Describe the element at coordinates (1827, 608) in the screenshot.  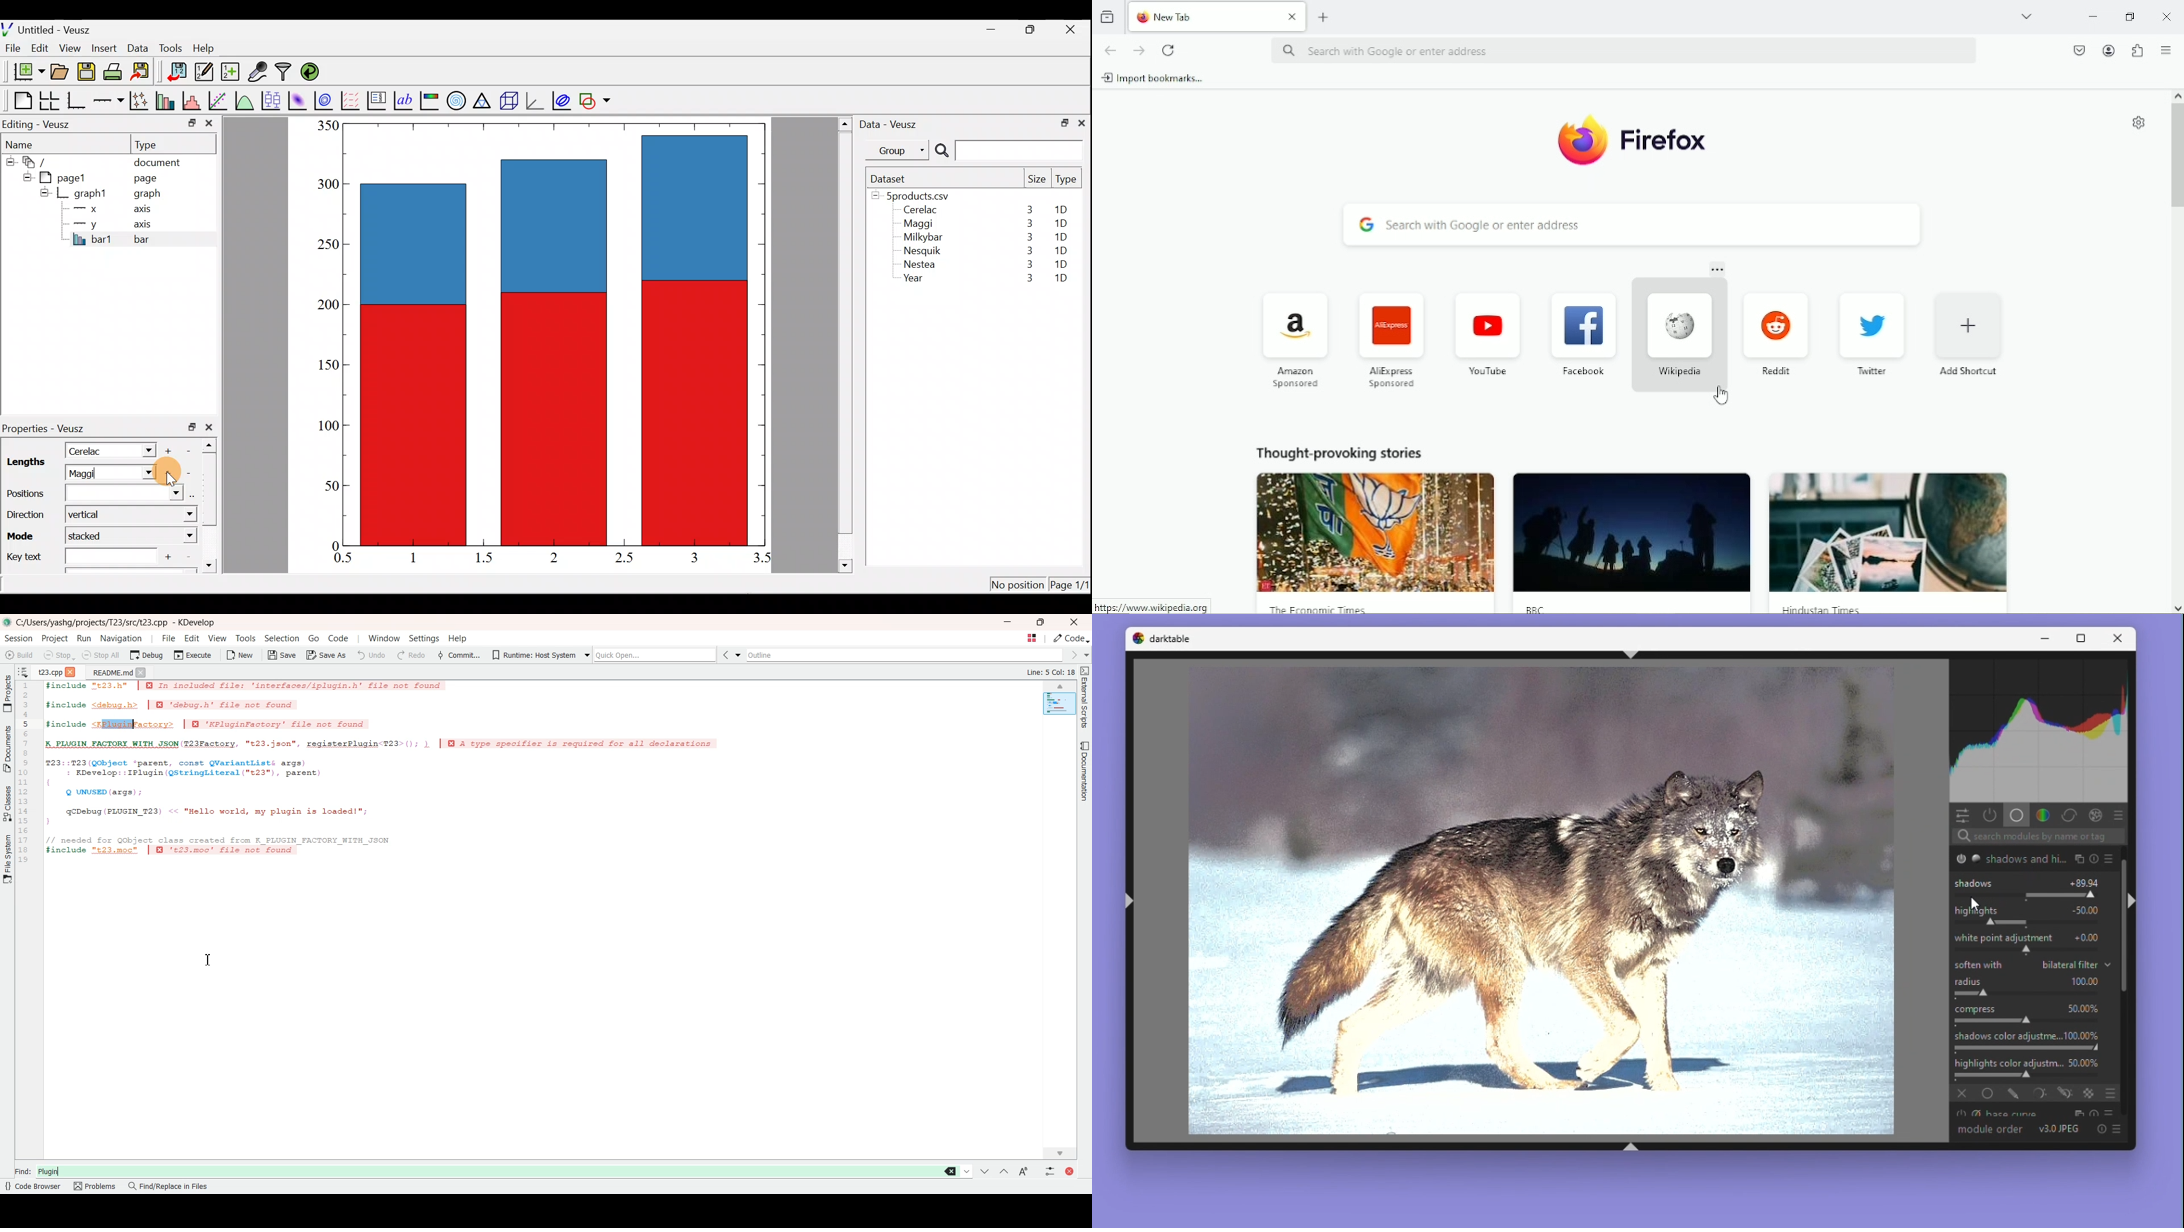
I see `Hindustan Times` at that location.